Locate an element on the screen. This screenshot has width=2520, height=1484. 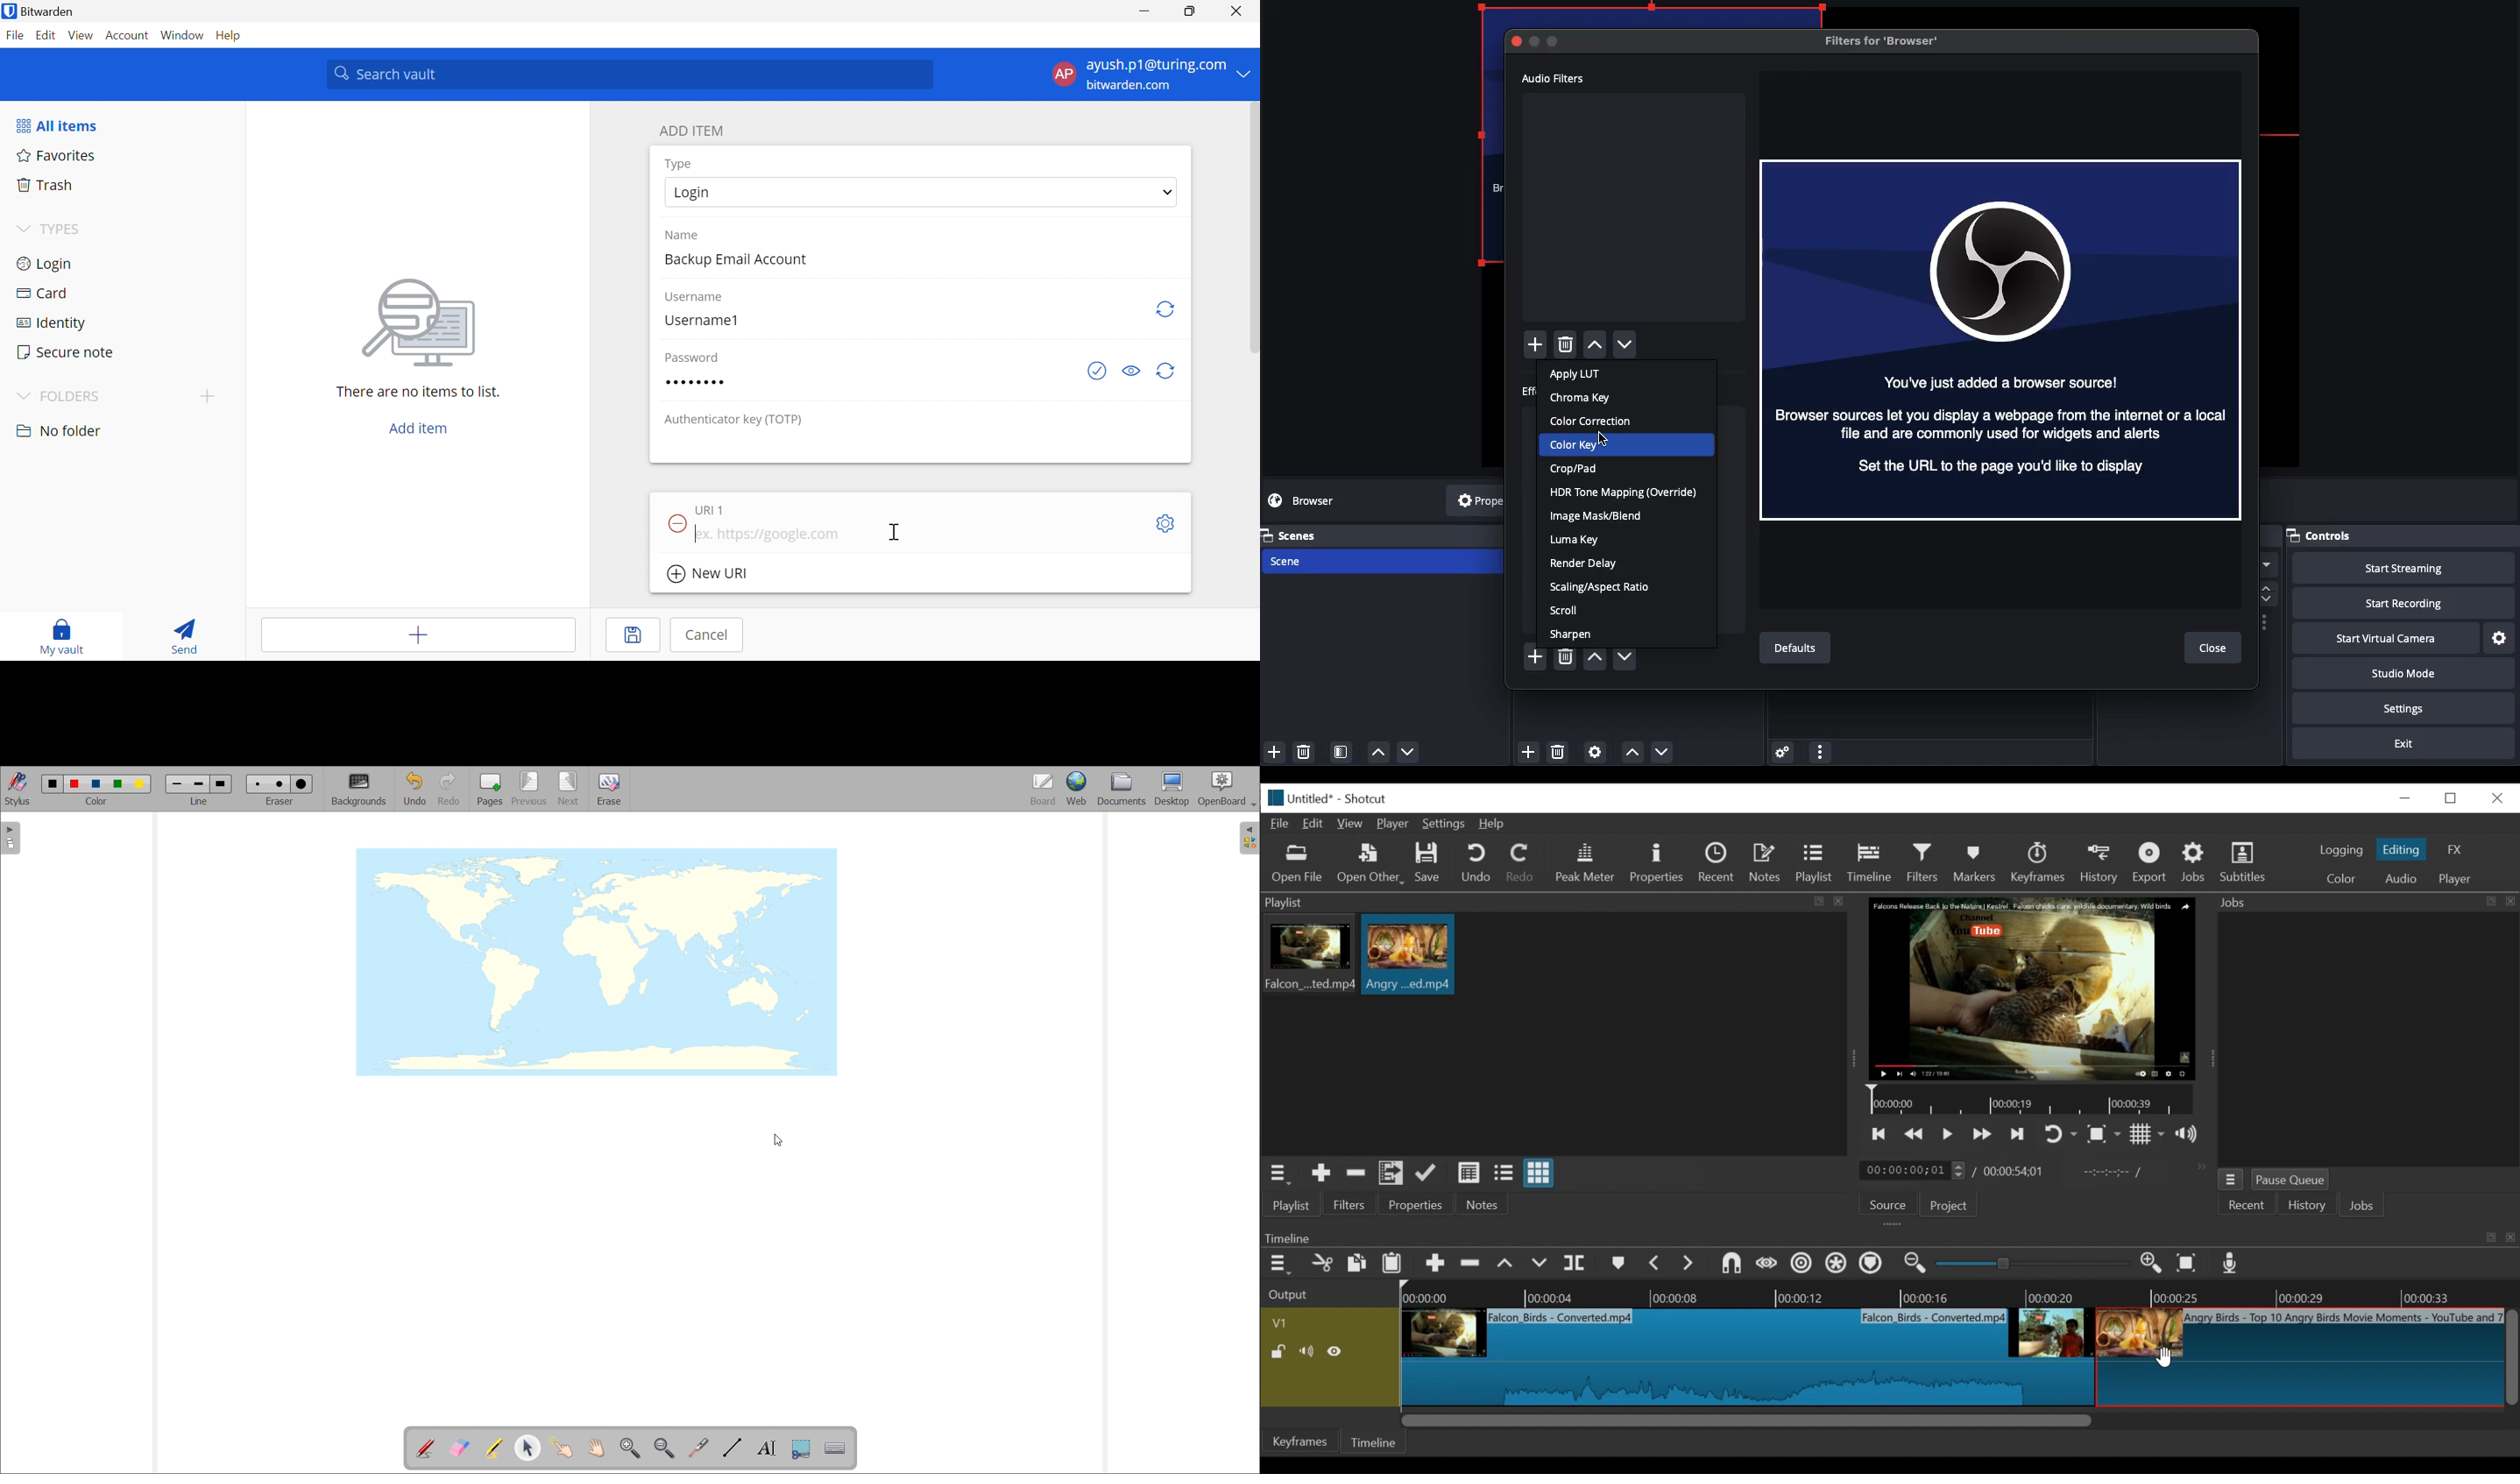
Bitwarden is located at coordinates (47, 11).